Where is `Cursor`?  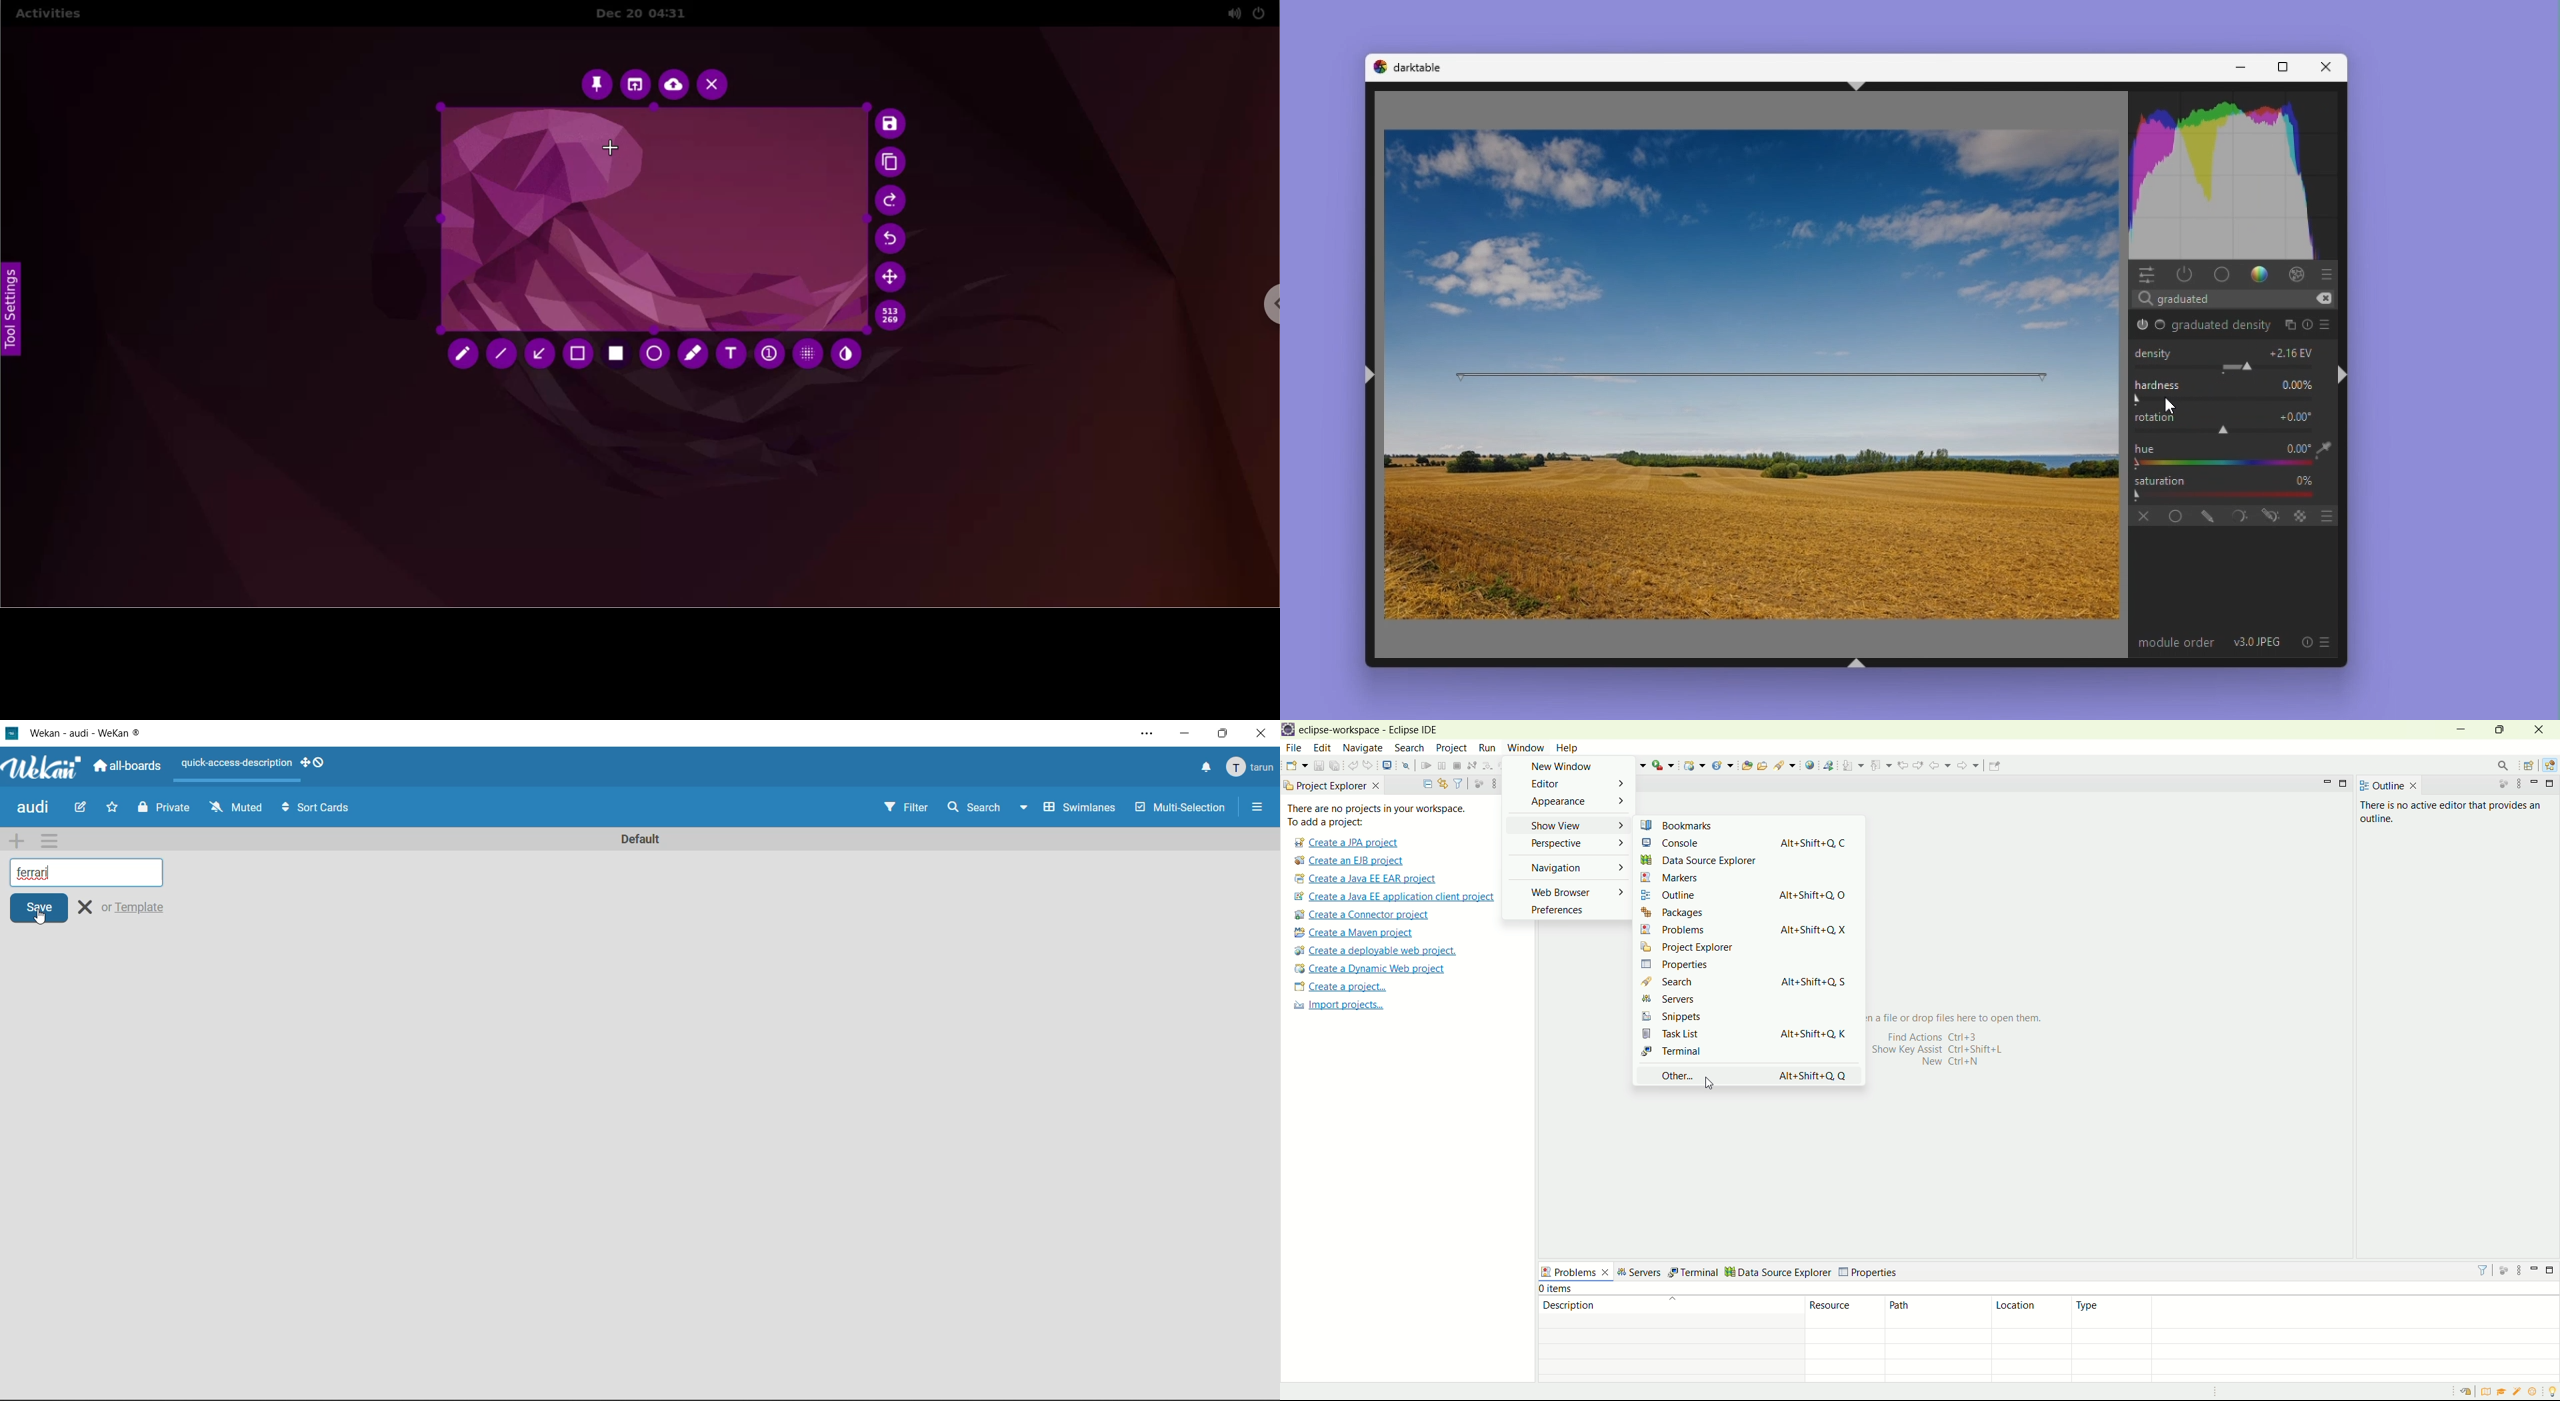 Cursor is located at coordinates (2171, 405).